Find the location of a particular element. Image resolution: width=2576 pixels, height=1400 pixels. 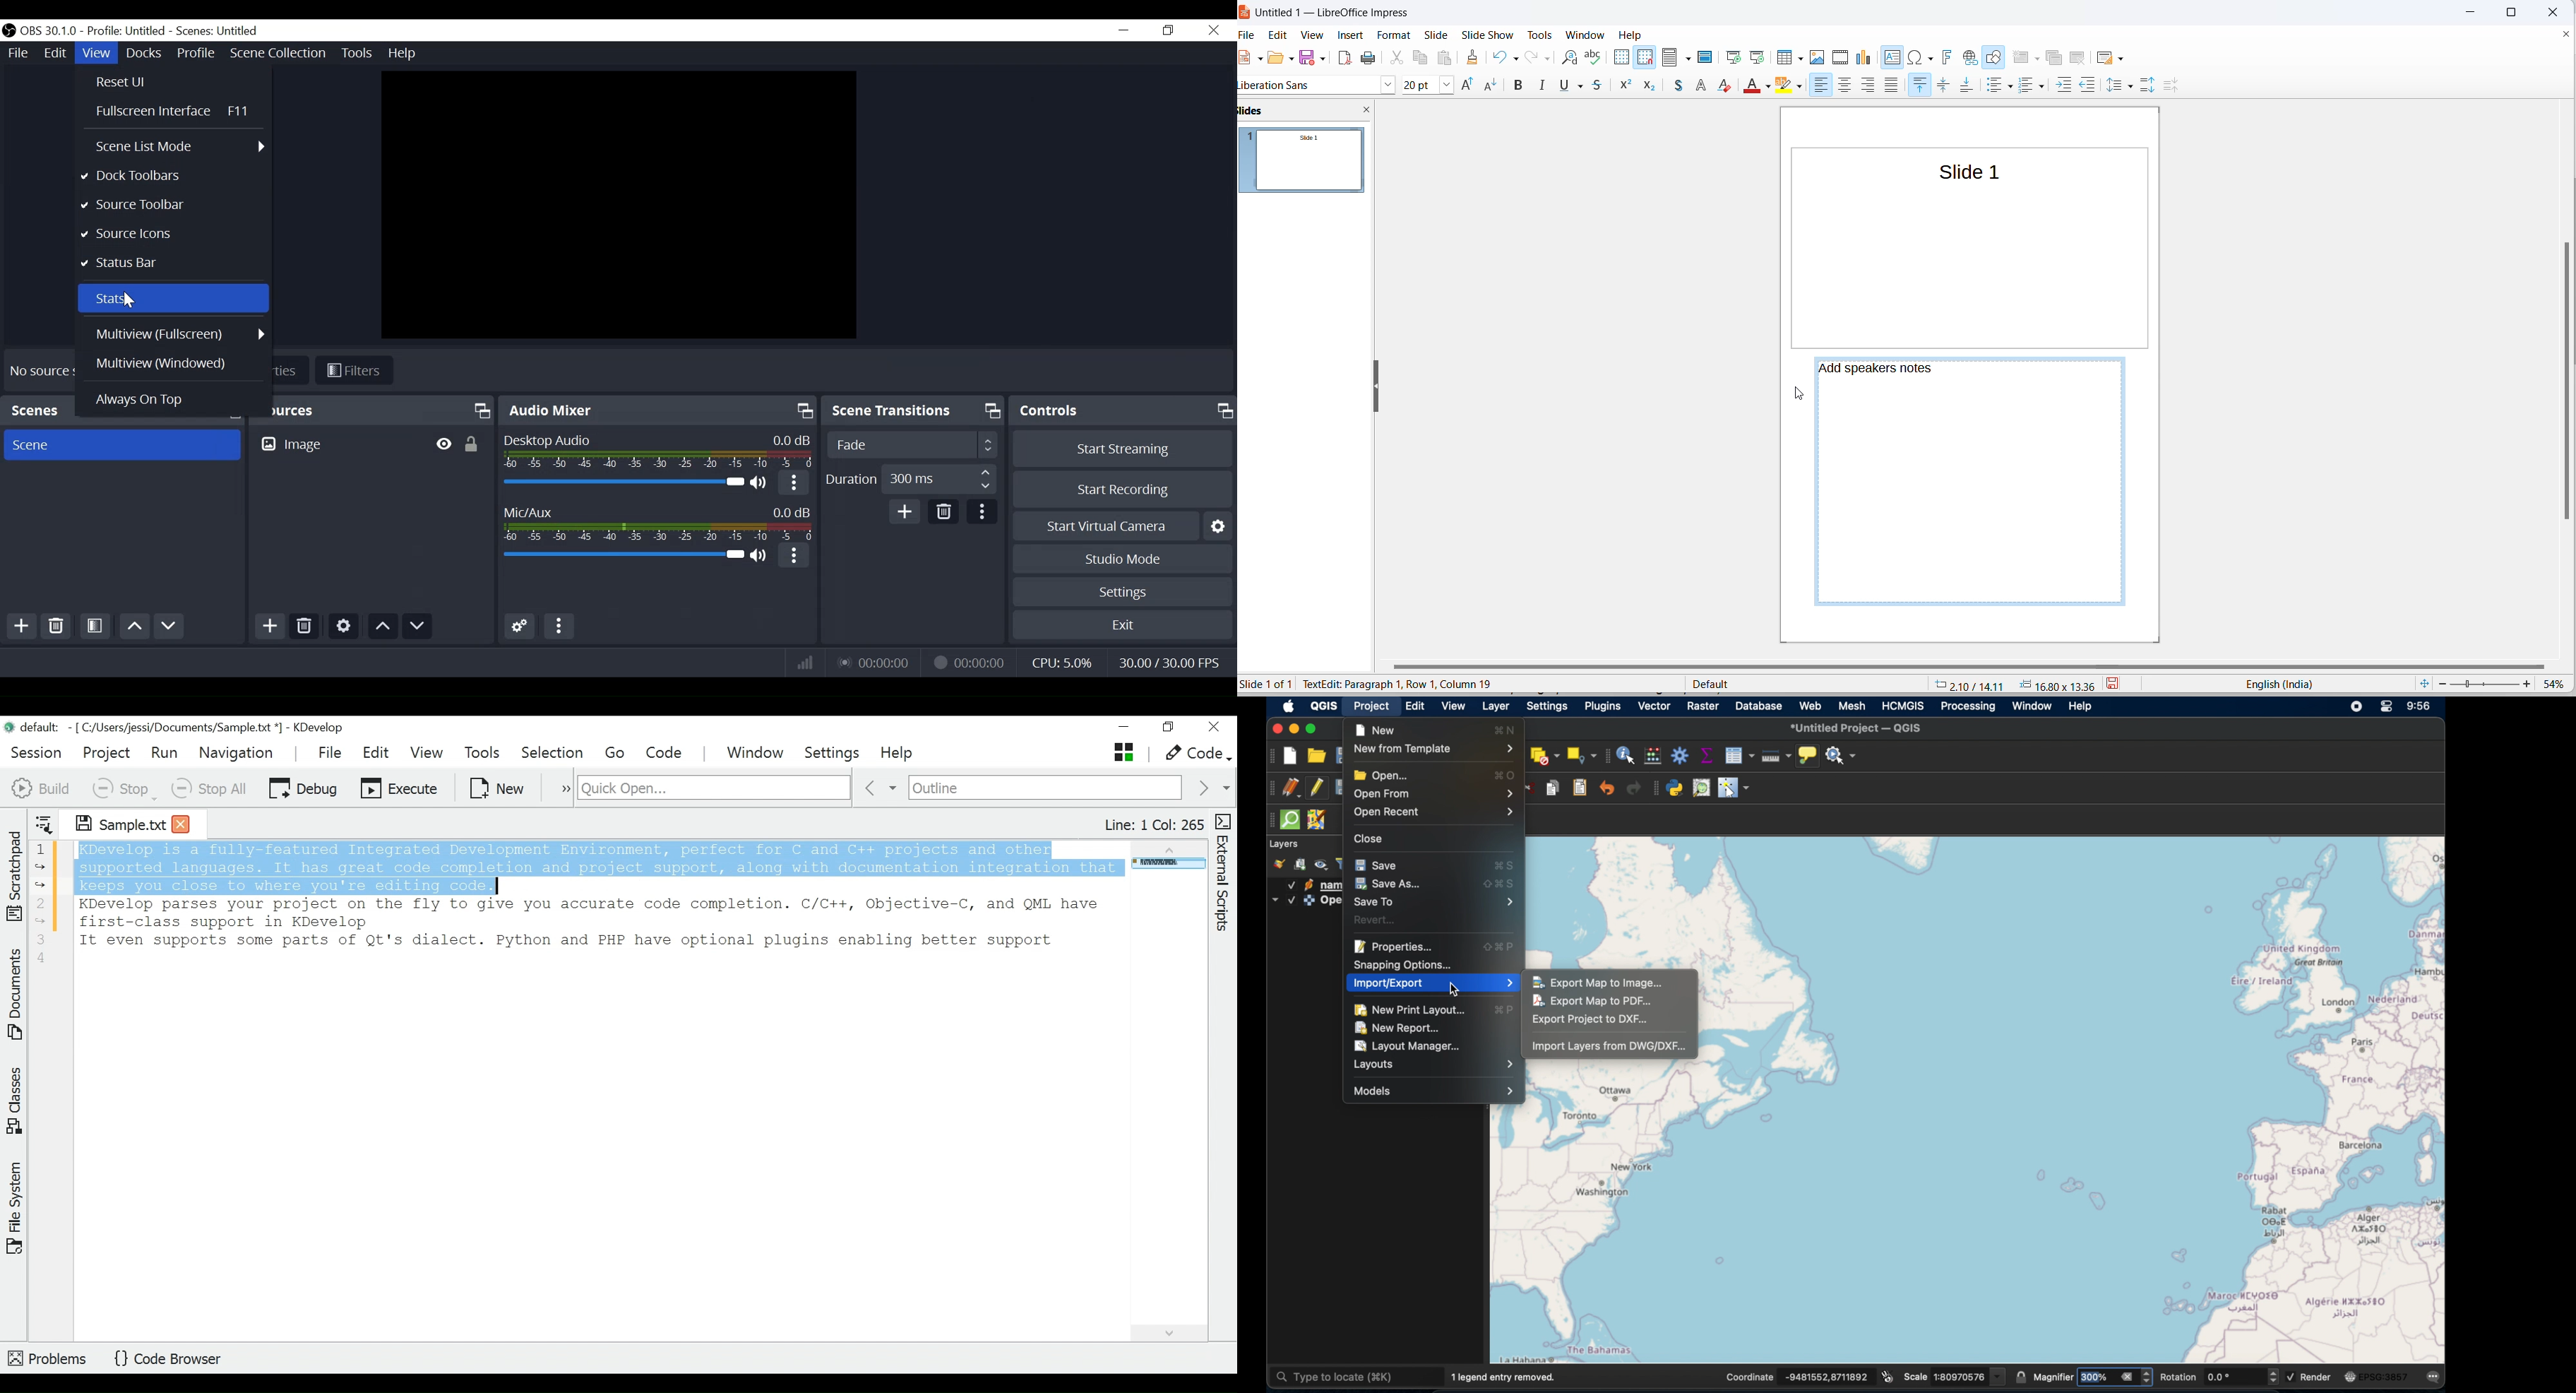

help is located at coordinates (1631, 35).